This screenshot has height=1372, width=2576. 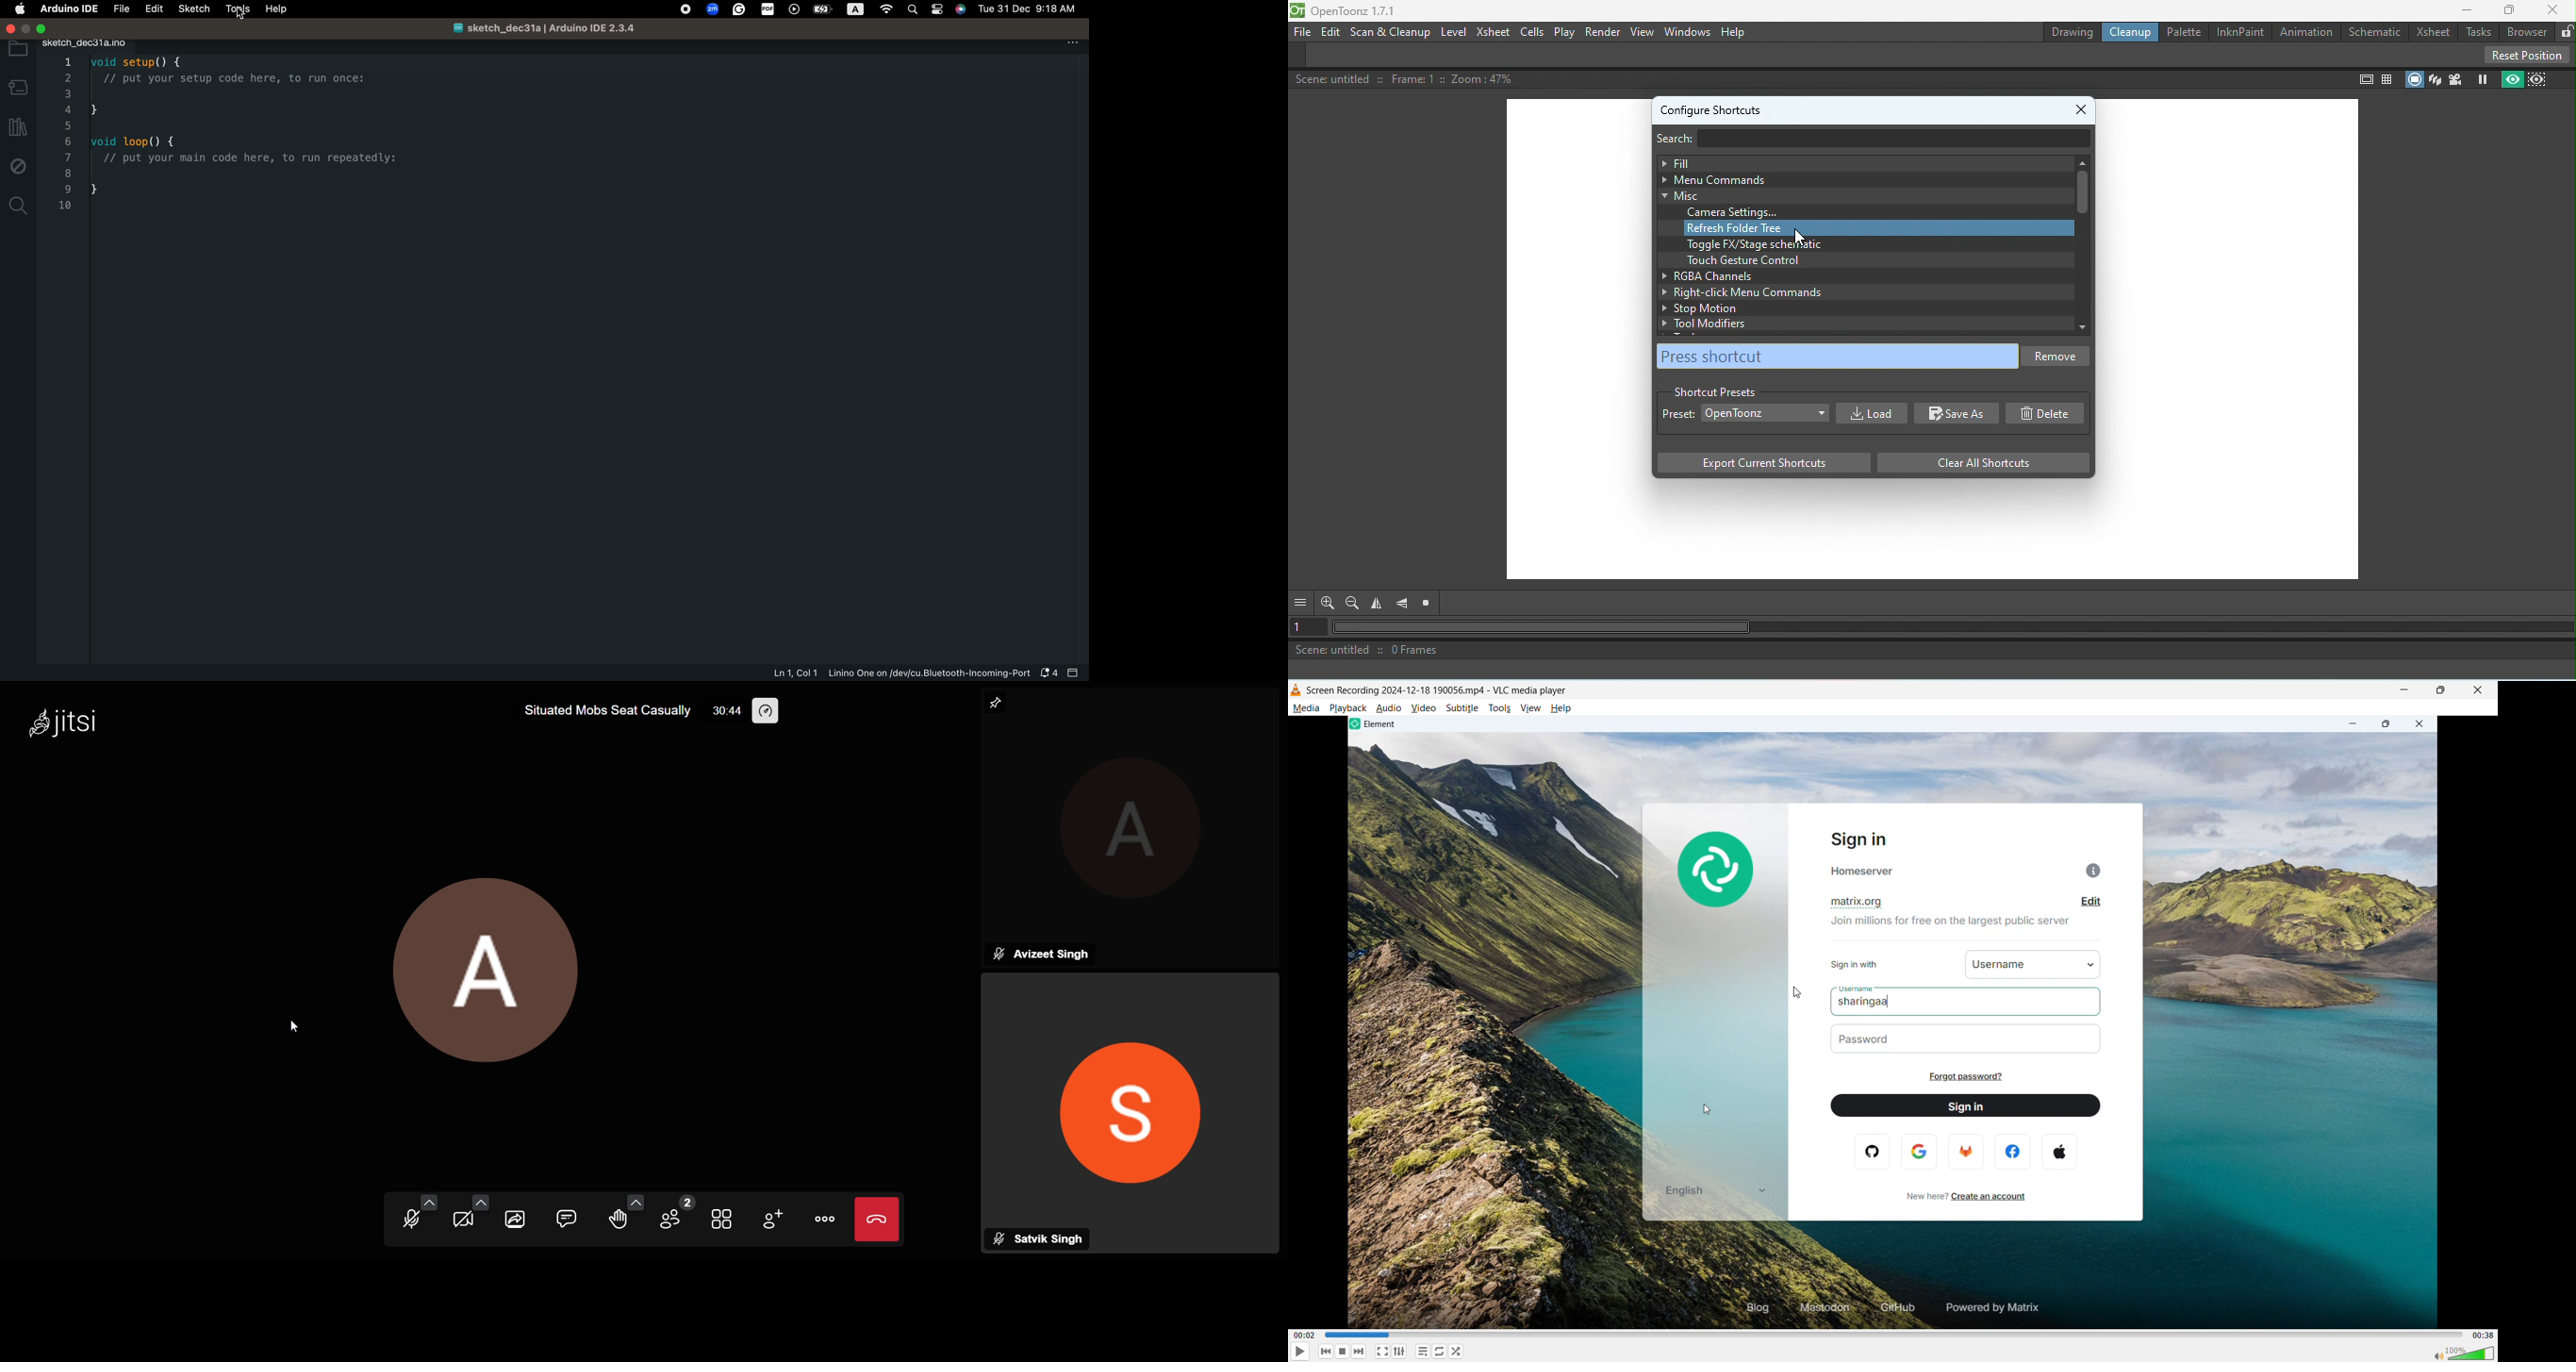 I want to click on Schematic, so click(x=2372, y=31).